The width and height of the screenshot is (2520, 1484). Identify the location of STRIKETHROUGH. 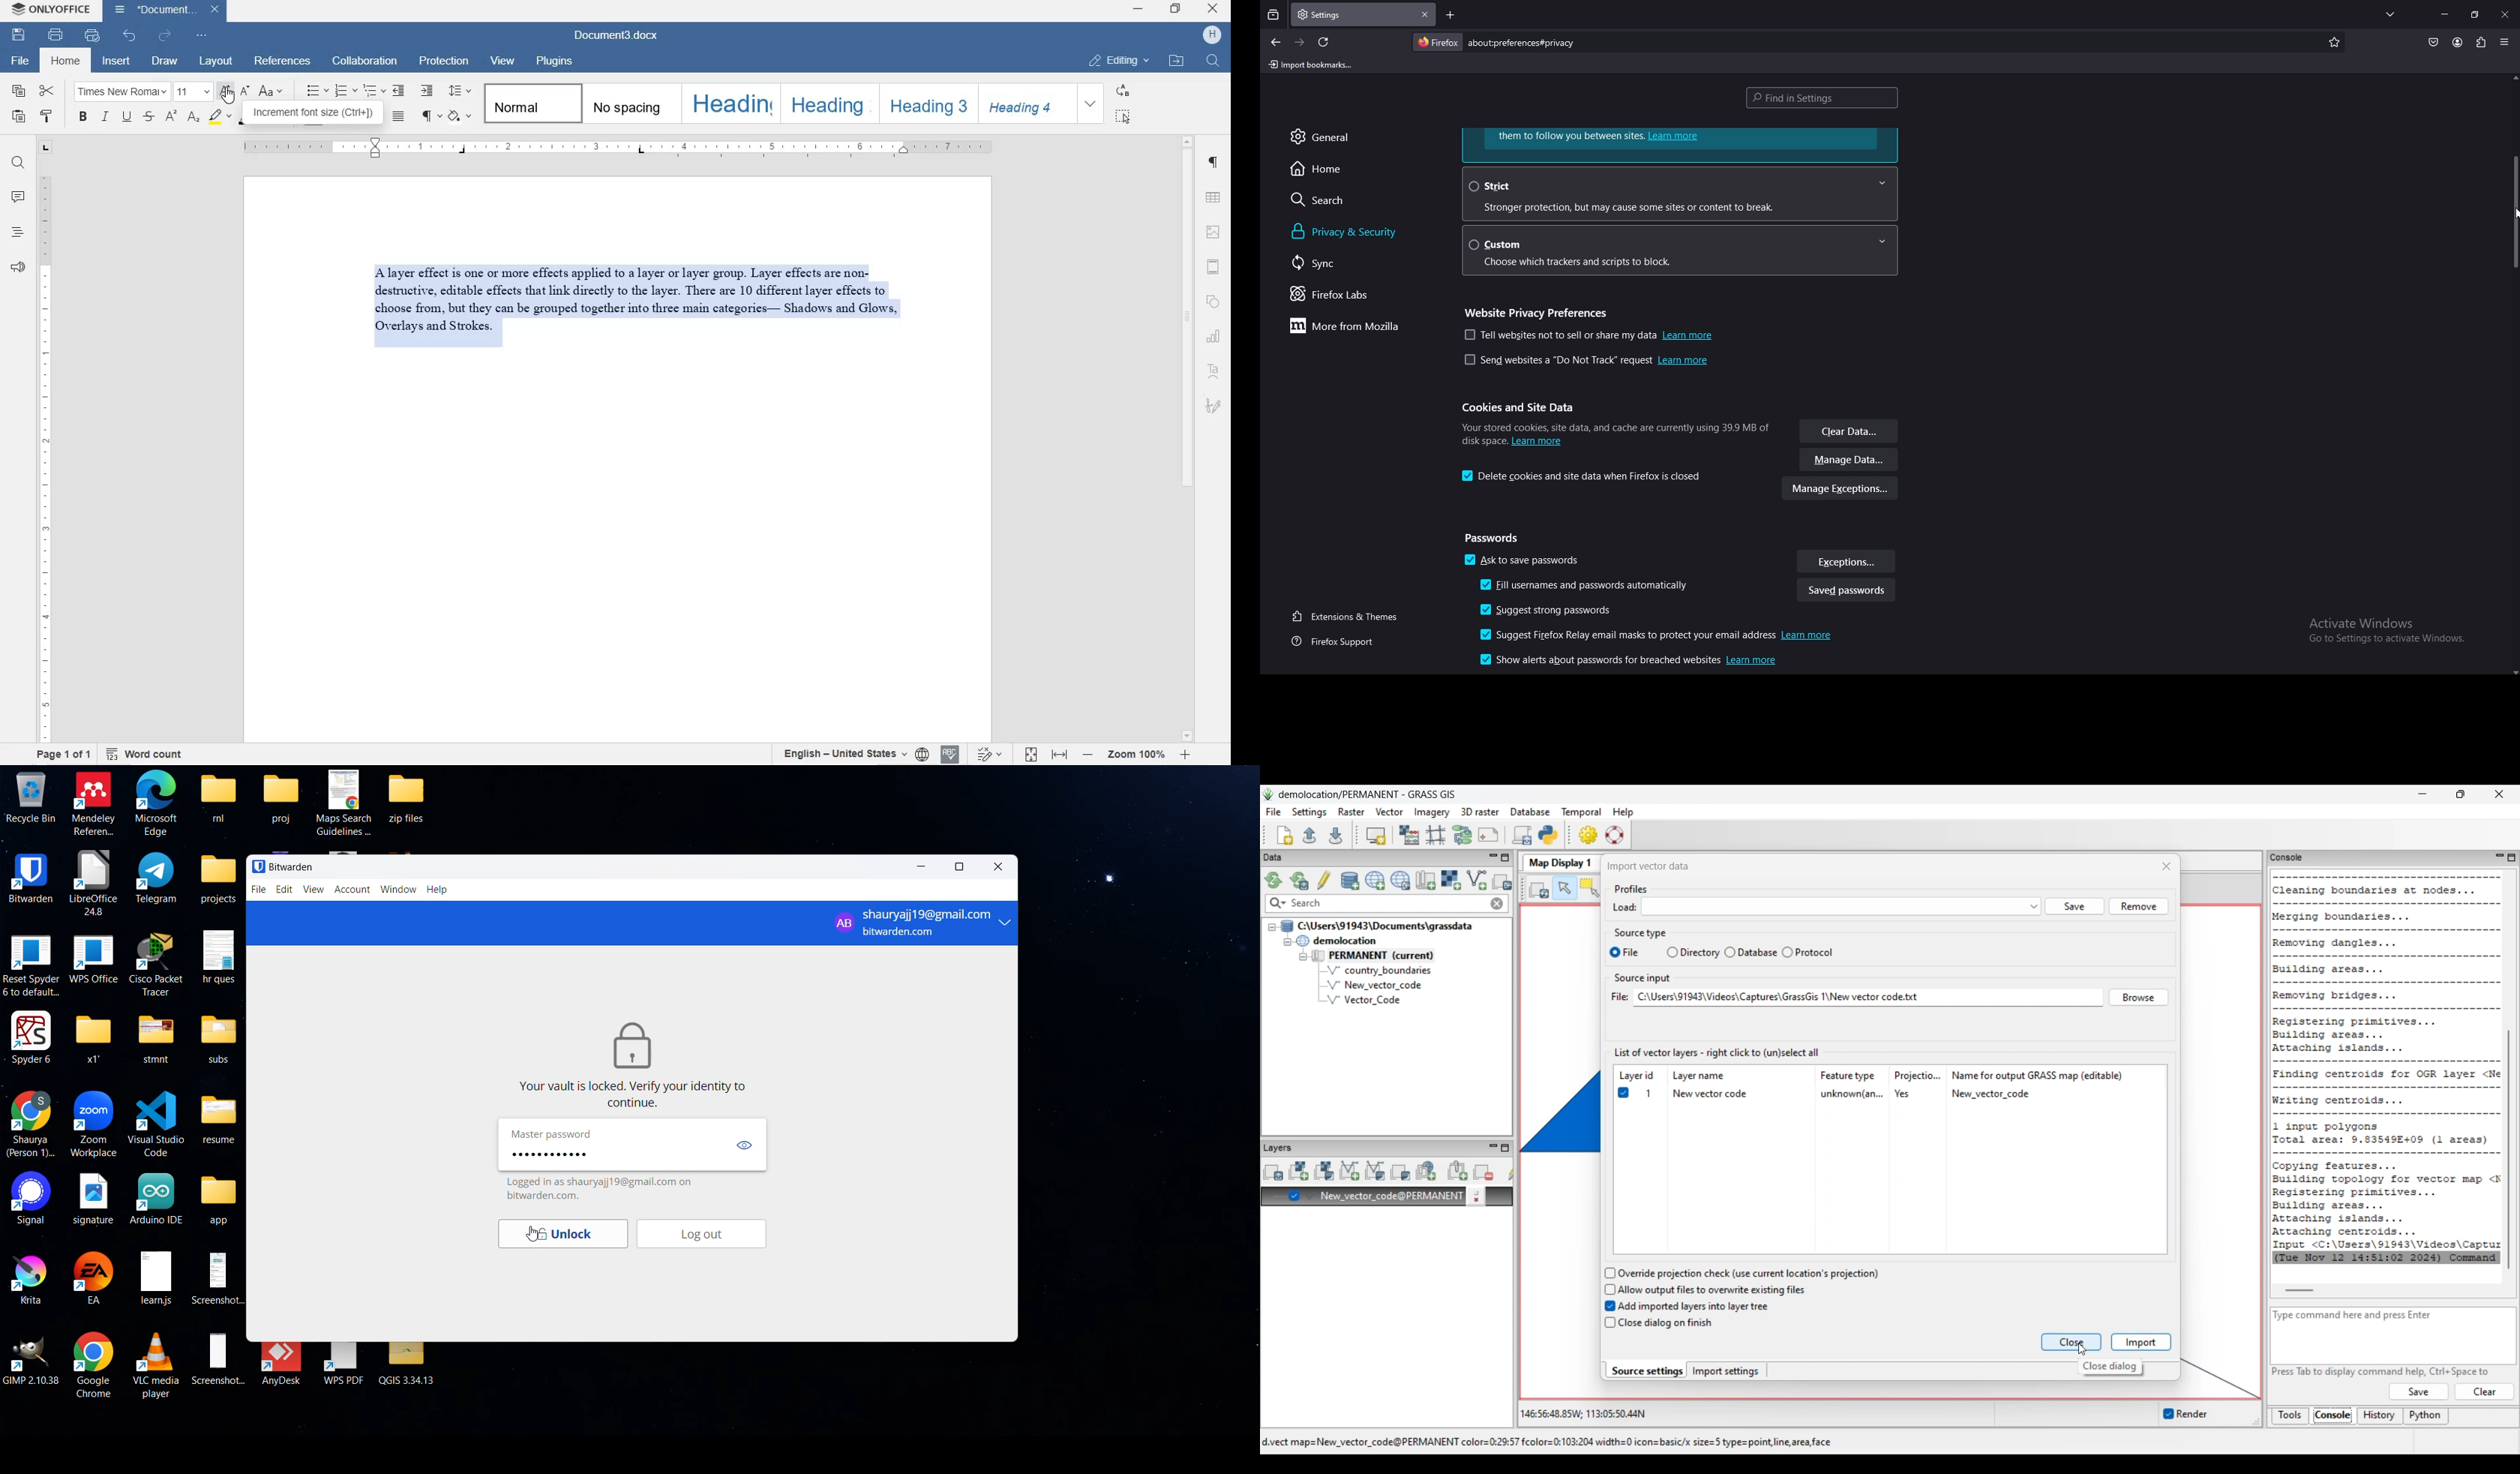
(149, 117).